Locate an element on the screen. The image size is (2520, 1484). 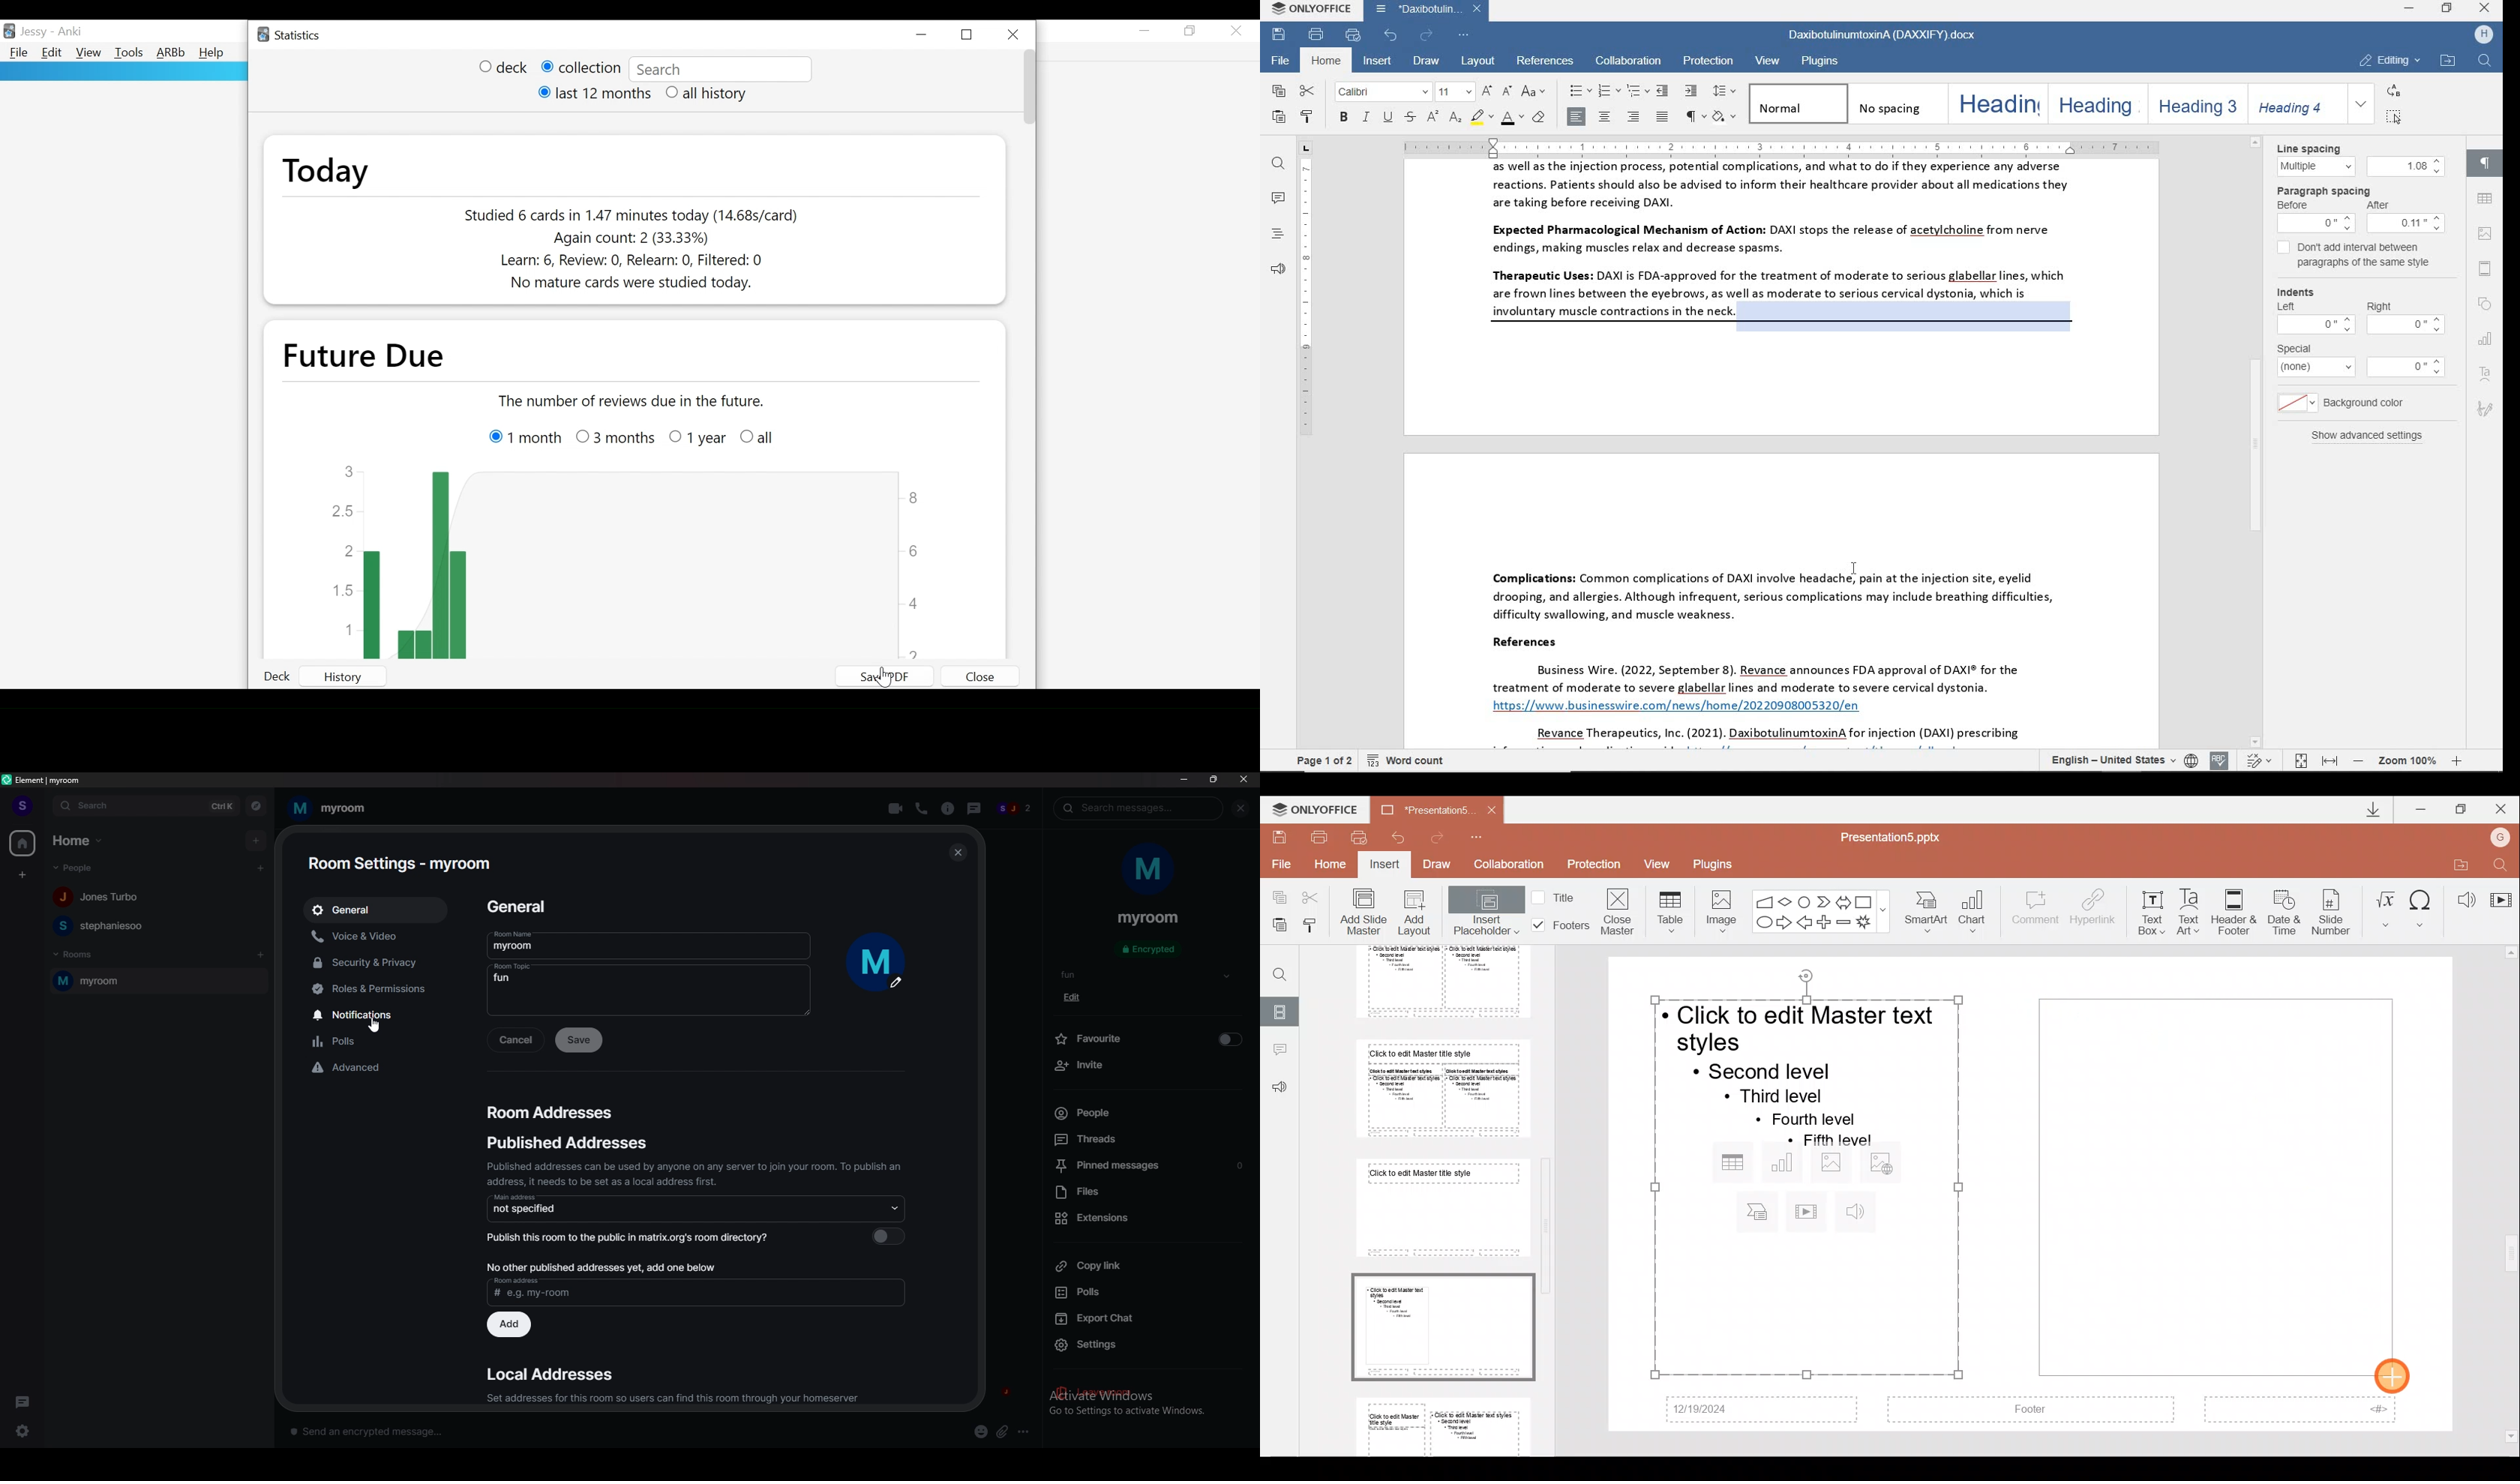
add published address is located at coordinates (697, 1282).